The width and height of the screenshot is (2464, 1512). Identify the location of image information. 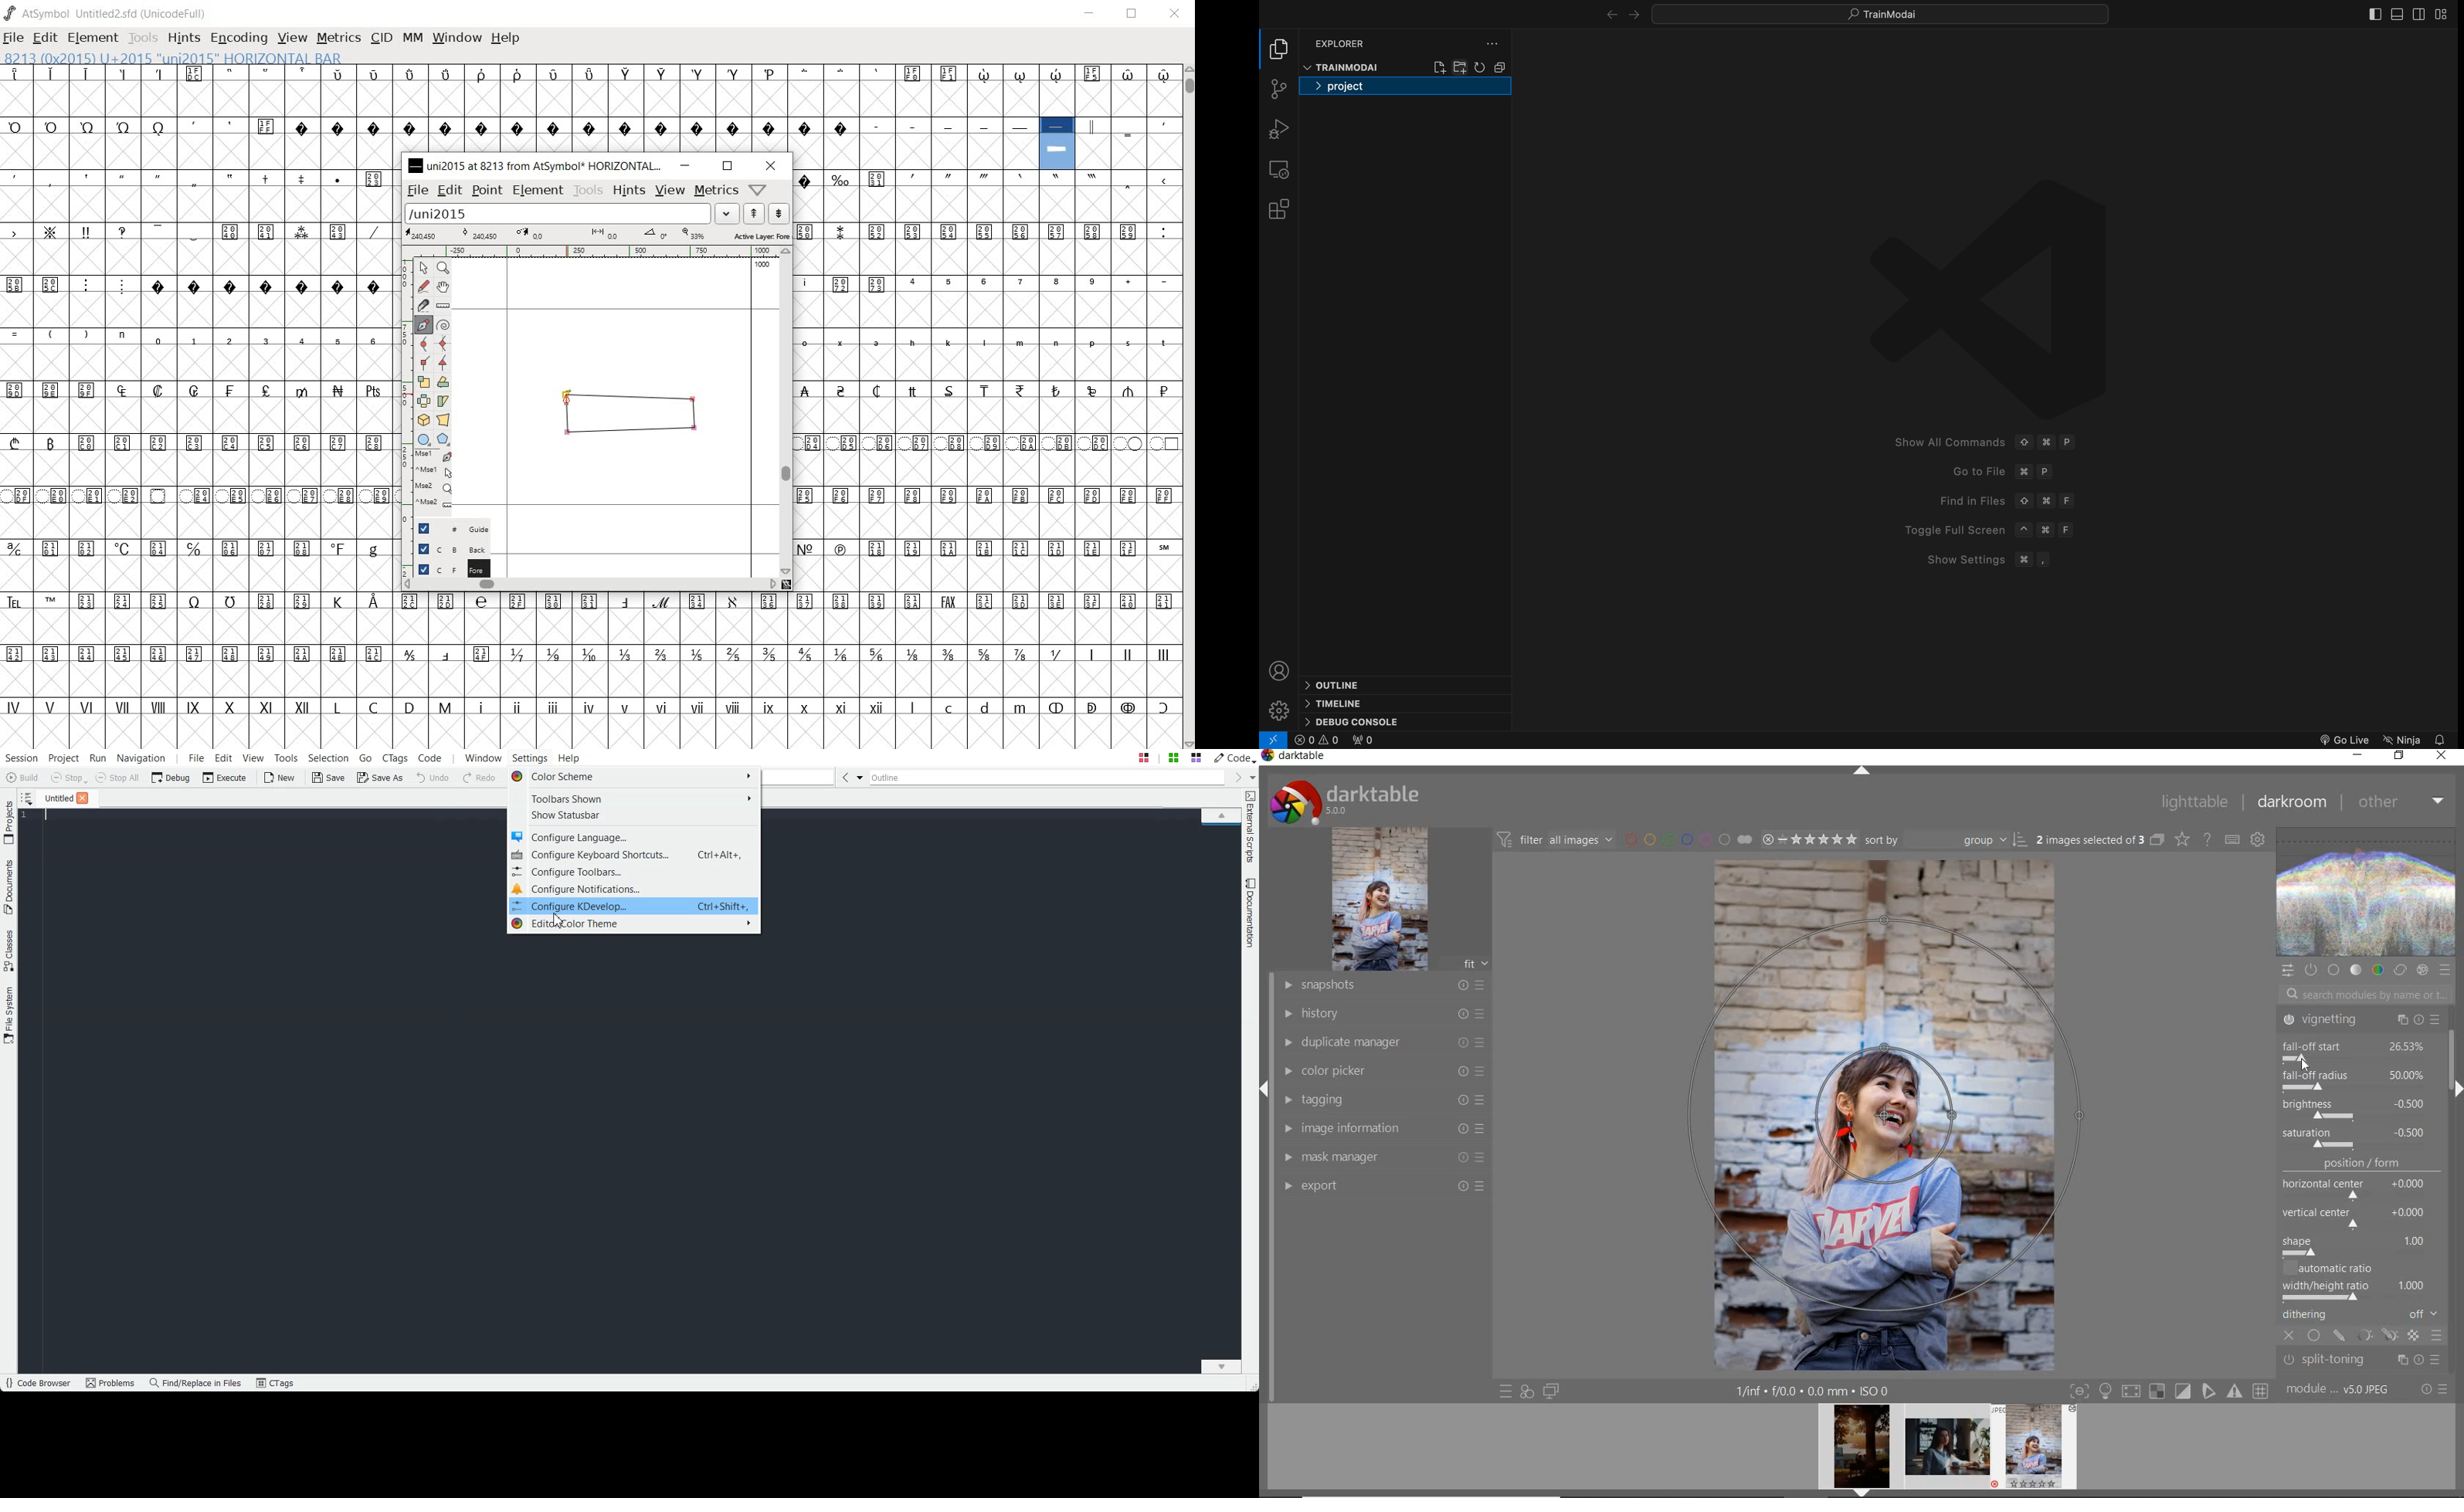
(1383, 1127).